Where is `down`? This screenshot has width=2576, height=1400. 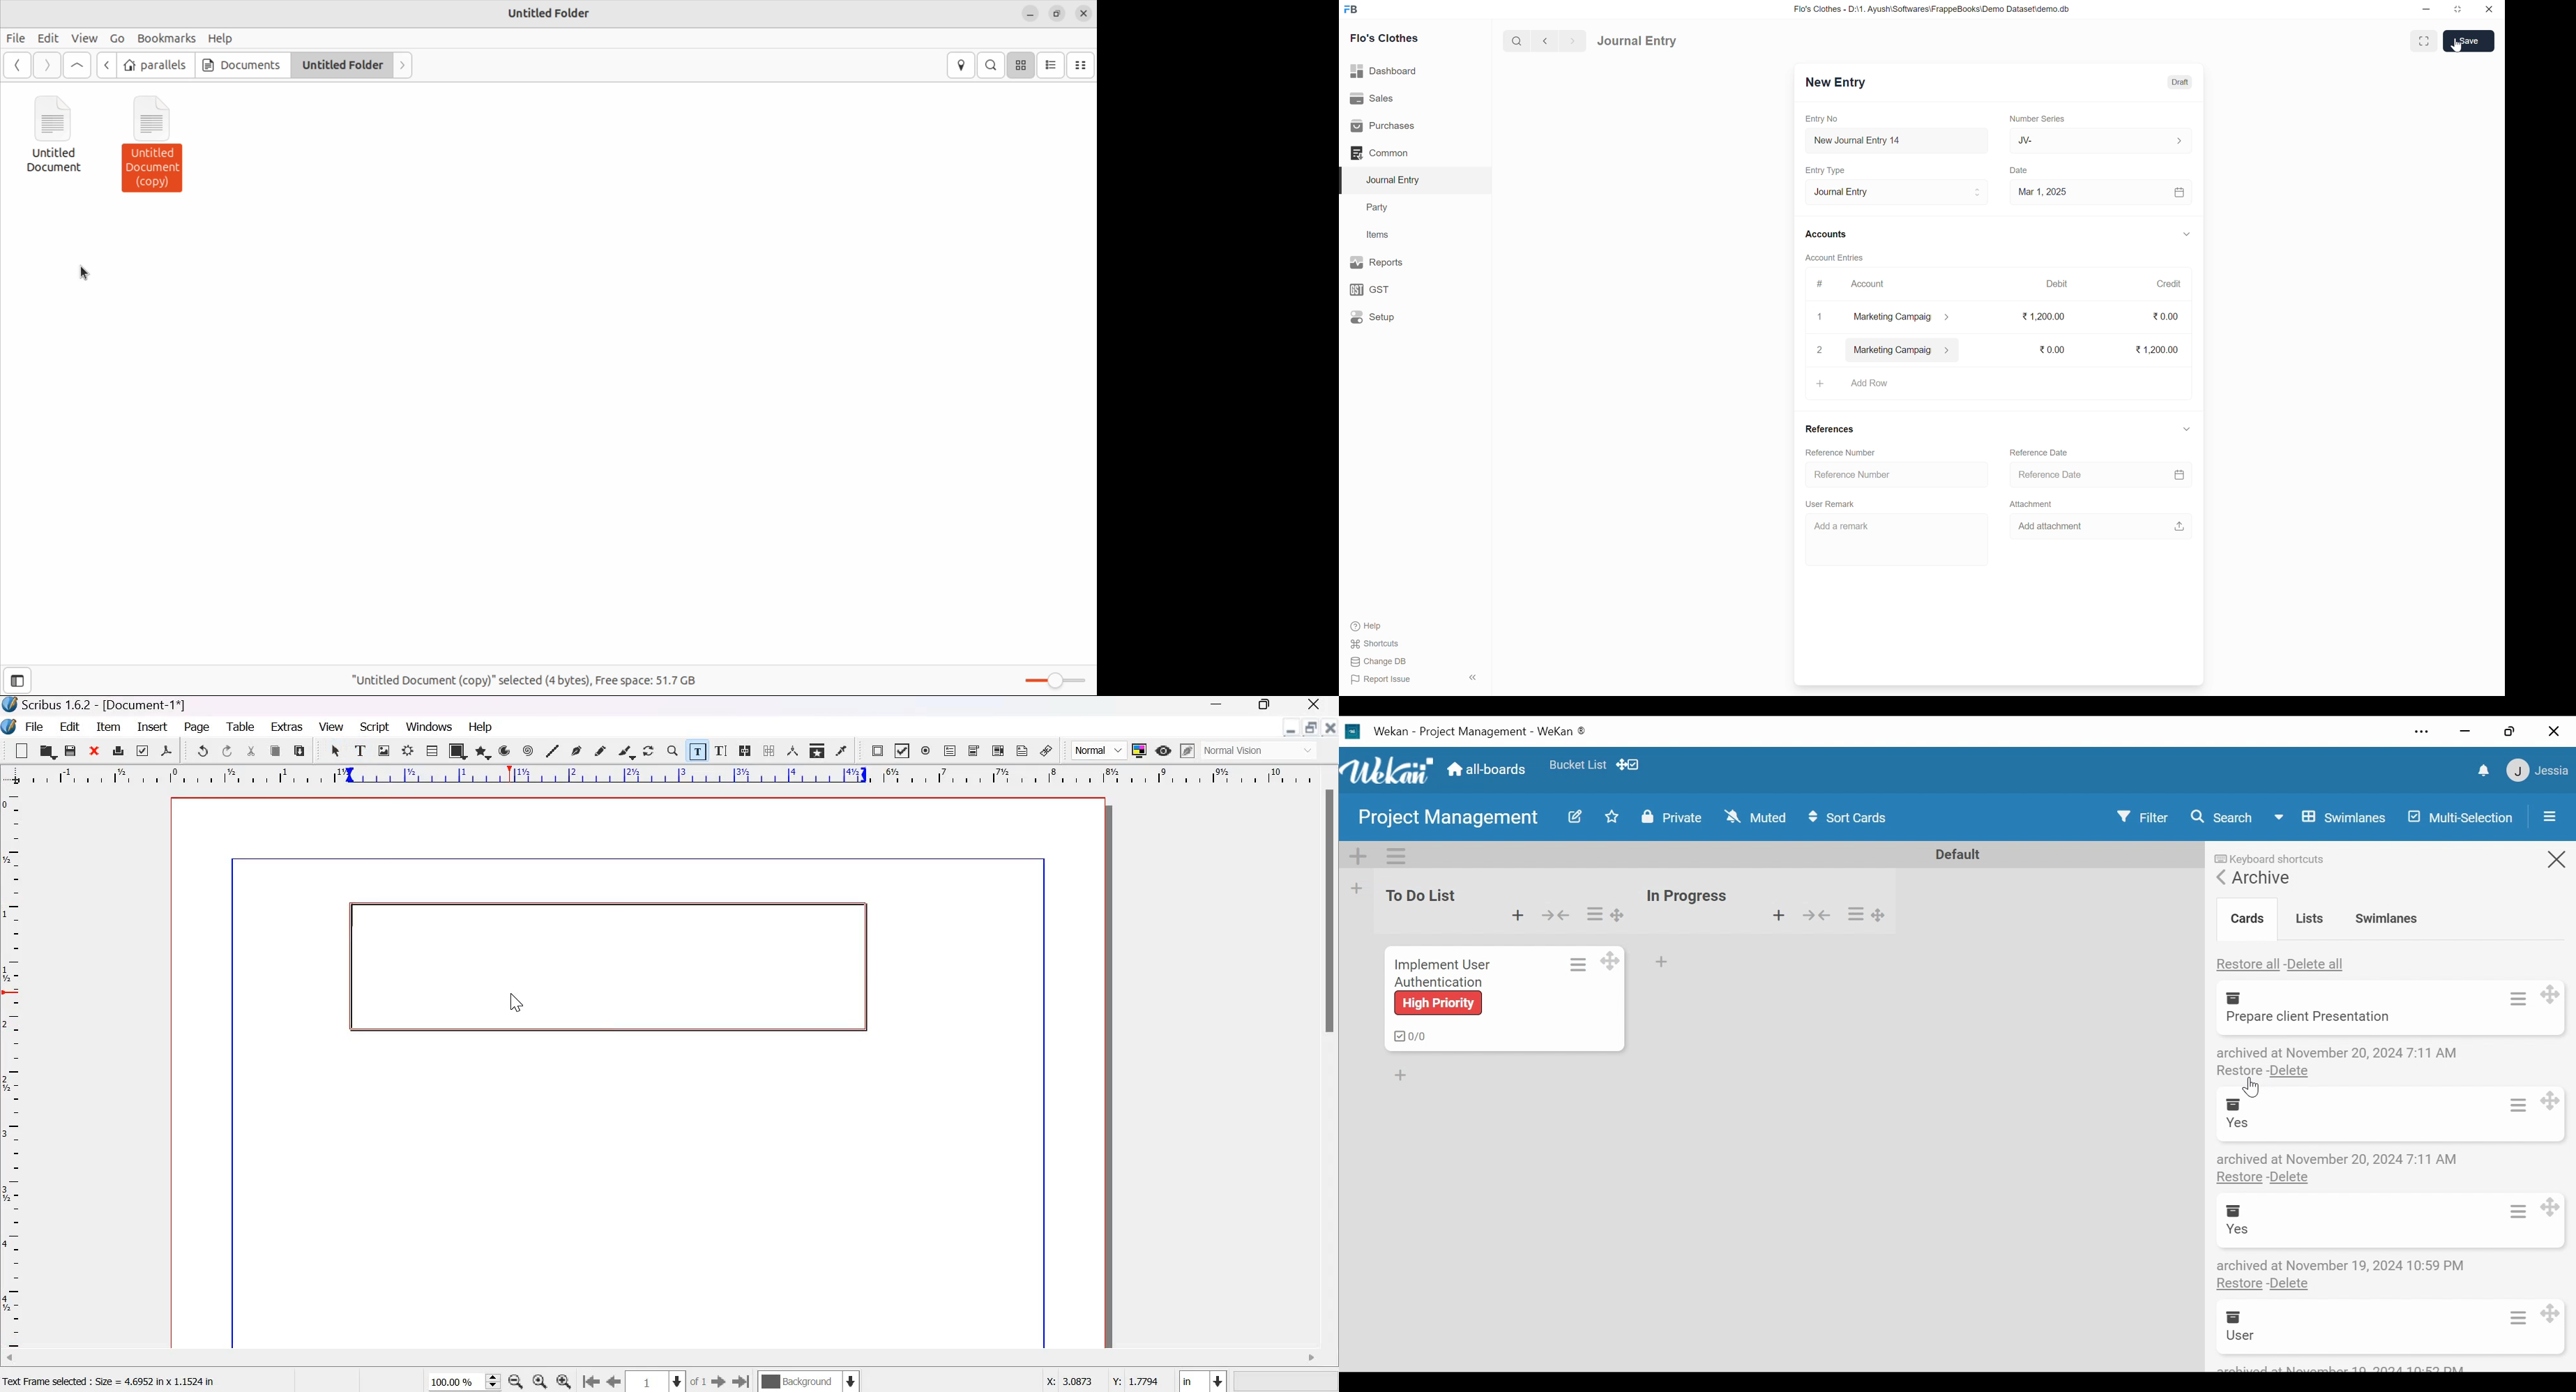 down is located at coordinates (2185, 235).